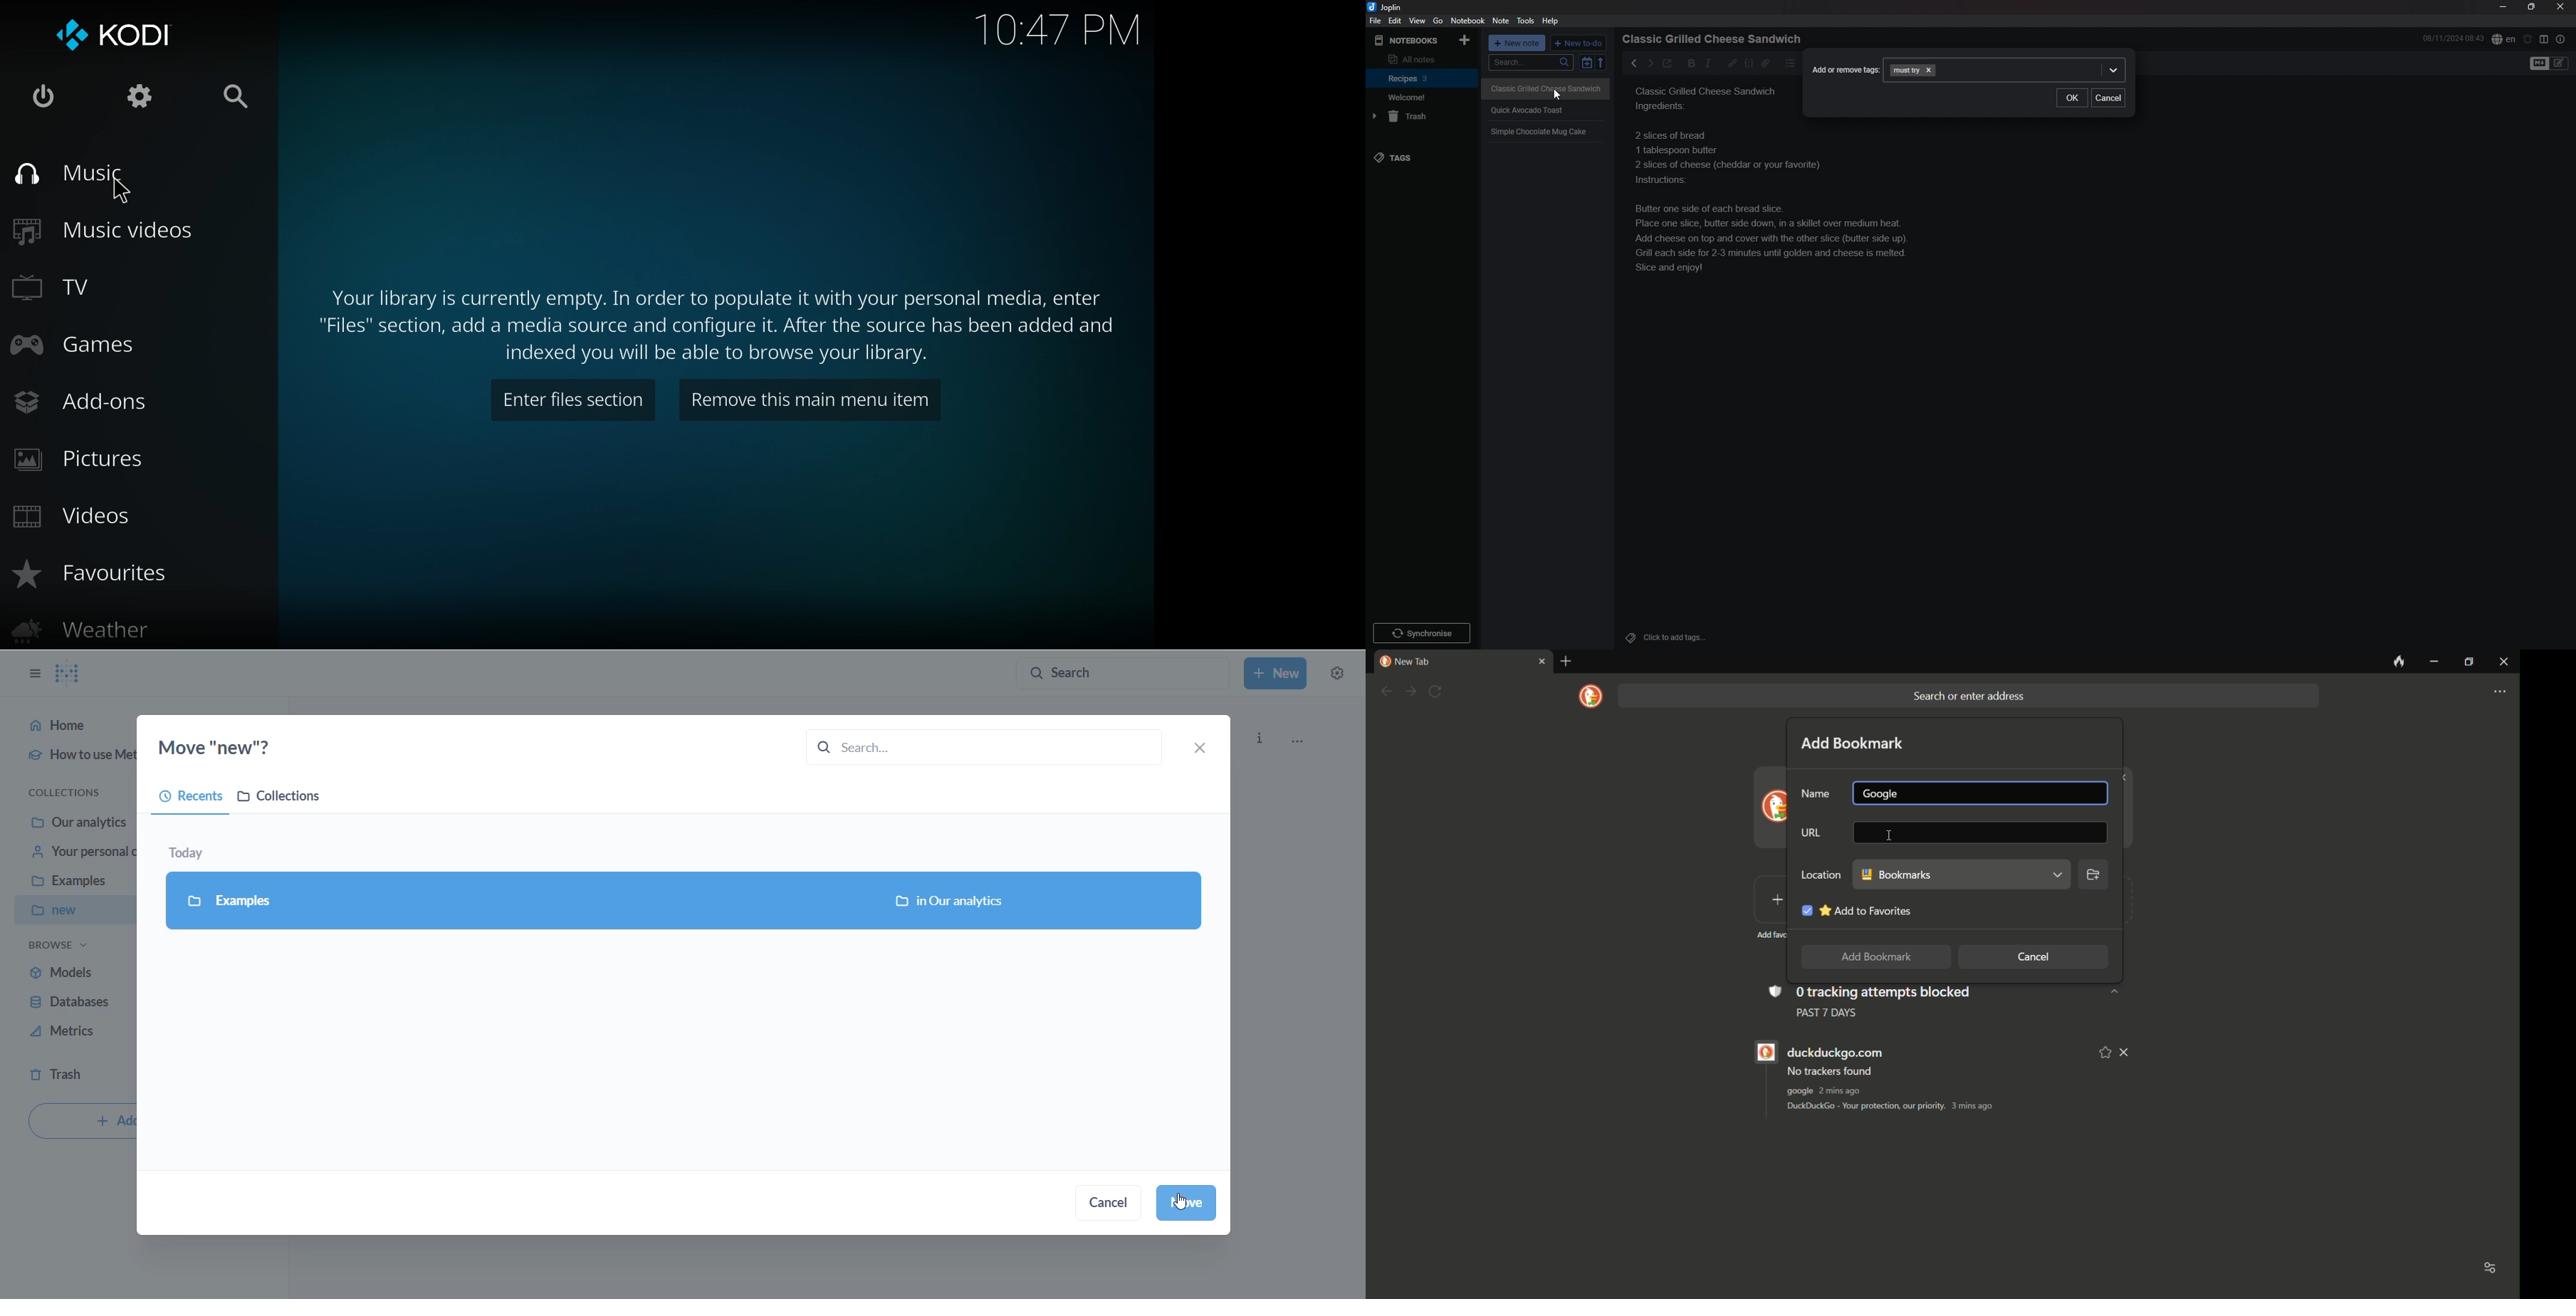 This screenshot has width=2576, height=1316. What do you see at coordinates (1528, 109) in the screenshot?
I see `recipe` at bounding box center [1528, 109].